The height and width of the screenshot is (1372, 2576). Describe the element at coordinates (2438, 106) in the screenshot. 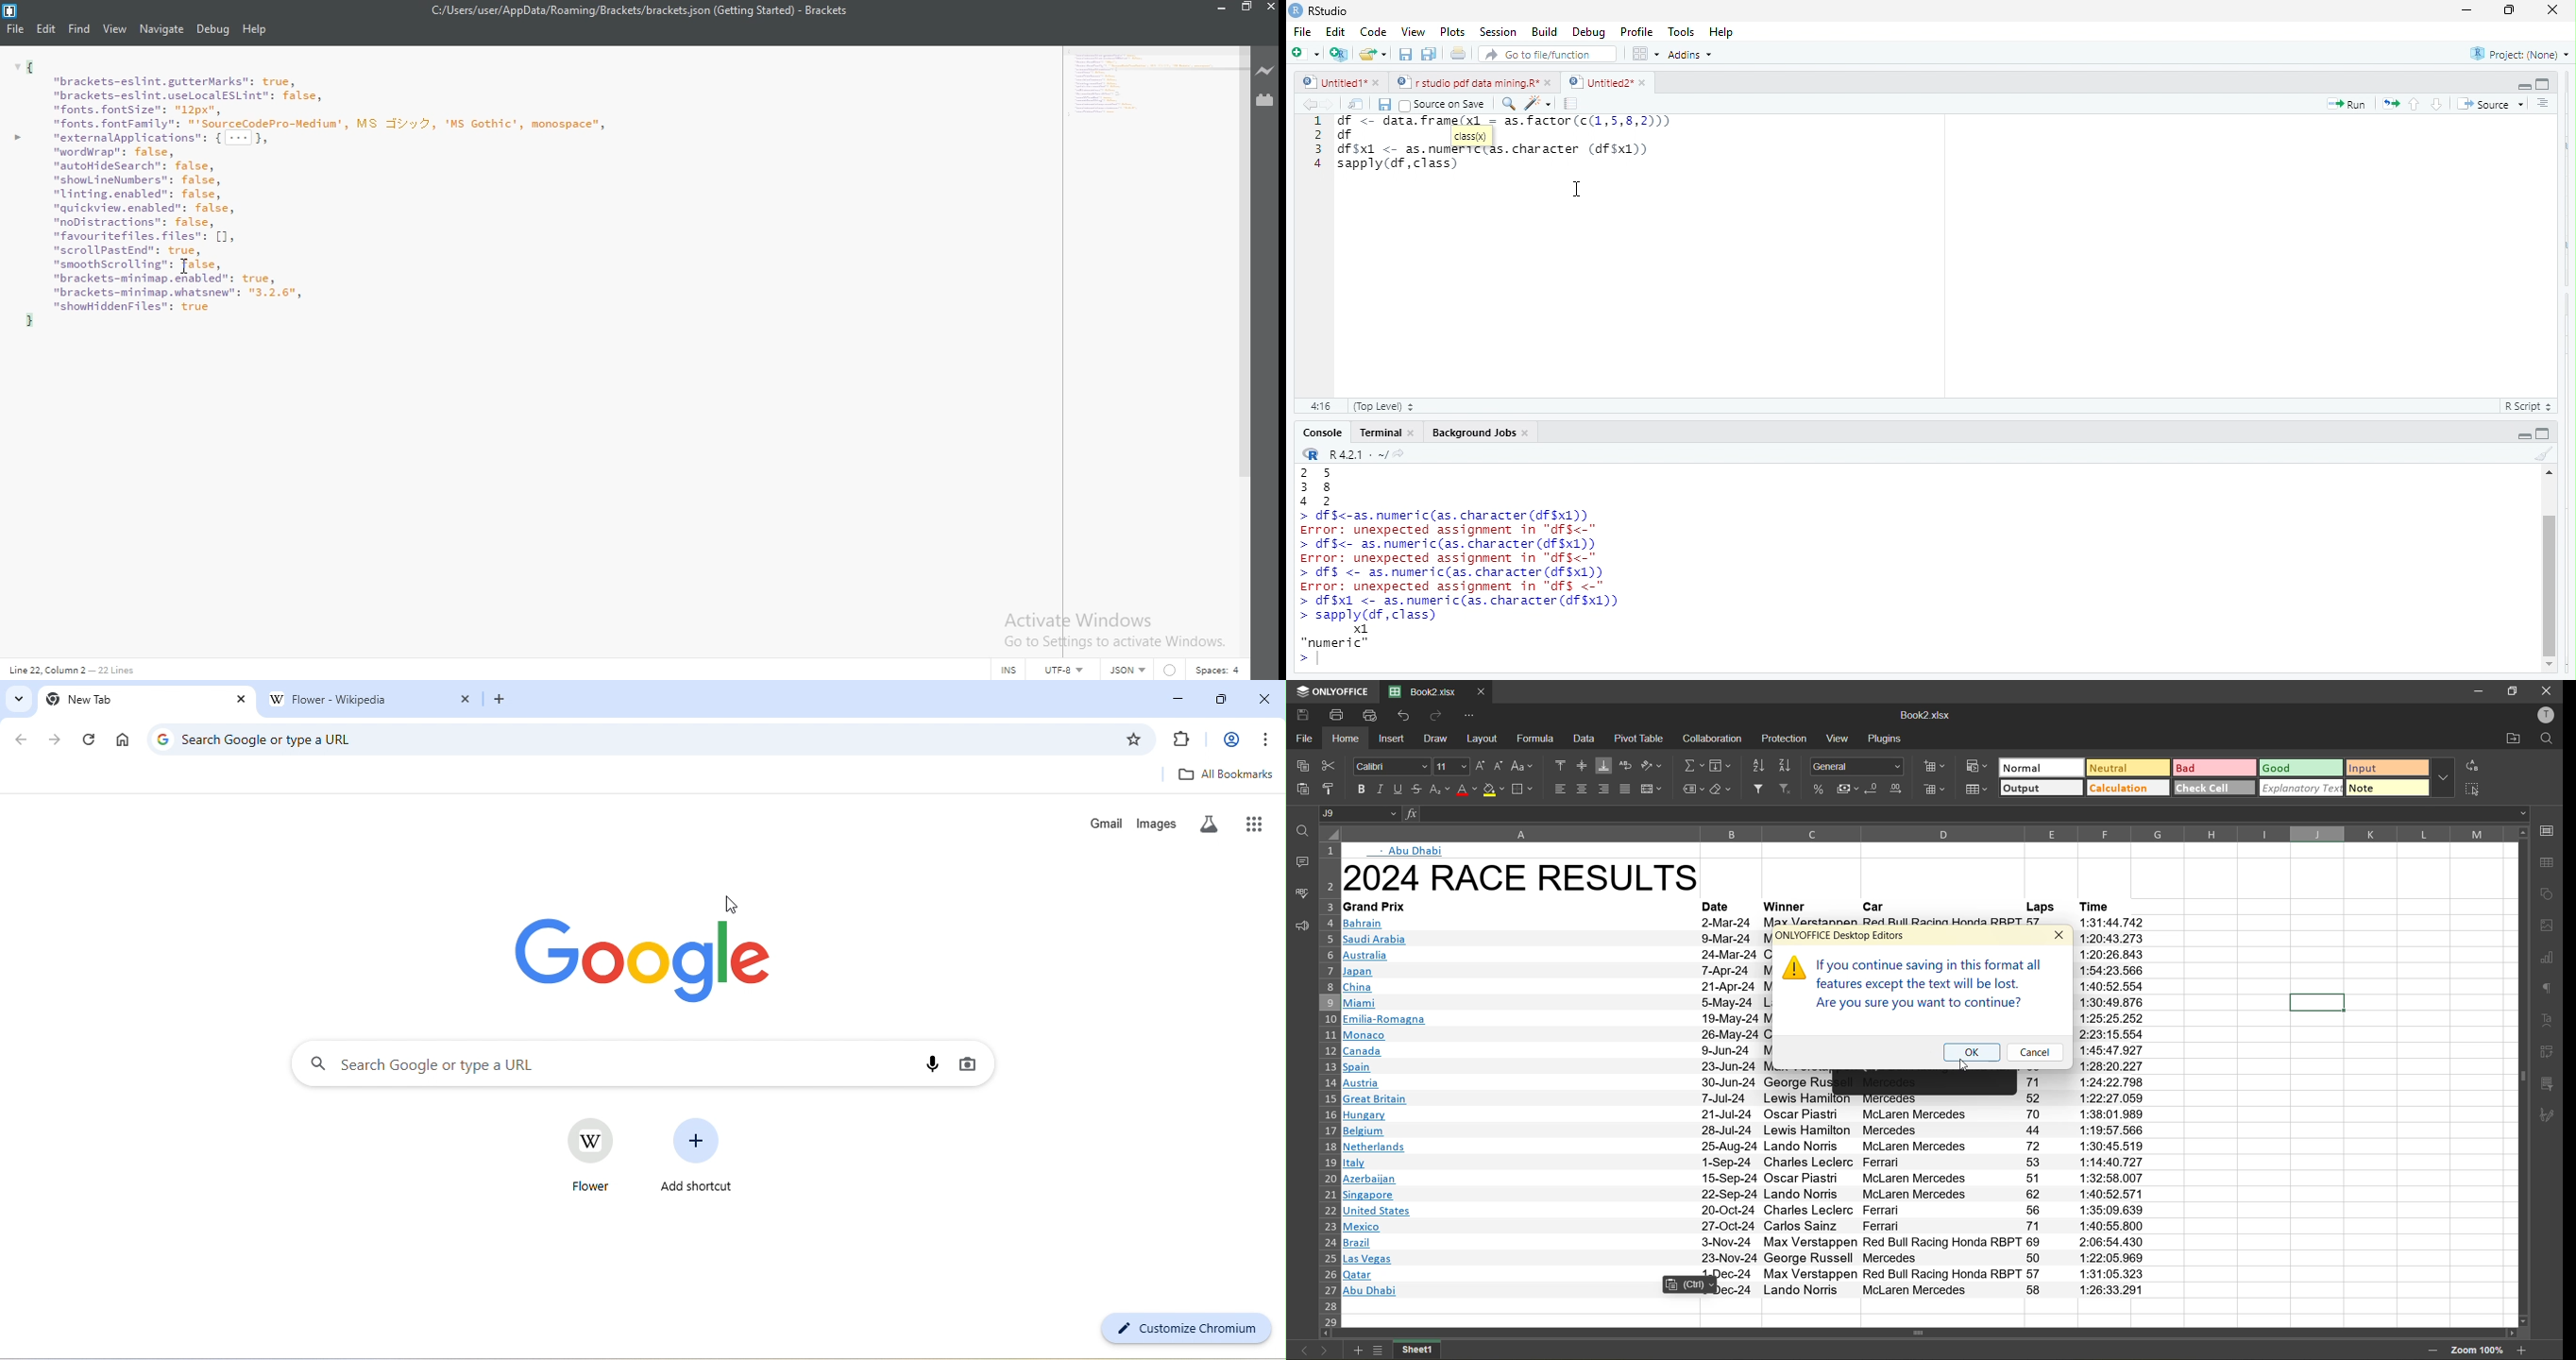

I see `go to next section /chunk` at that location.